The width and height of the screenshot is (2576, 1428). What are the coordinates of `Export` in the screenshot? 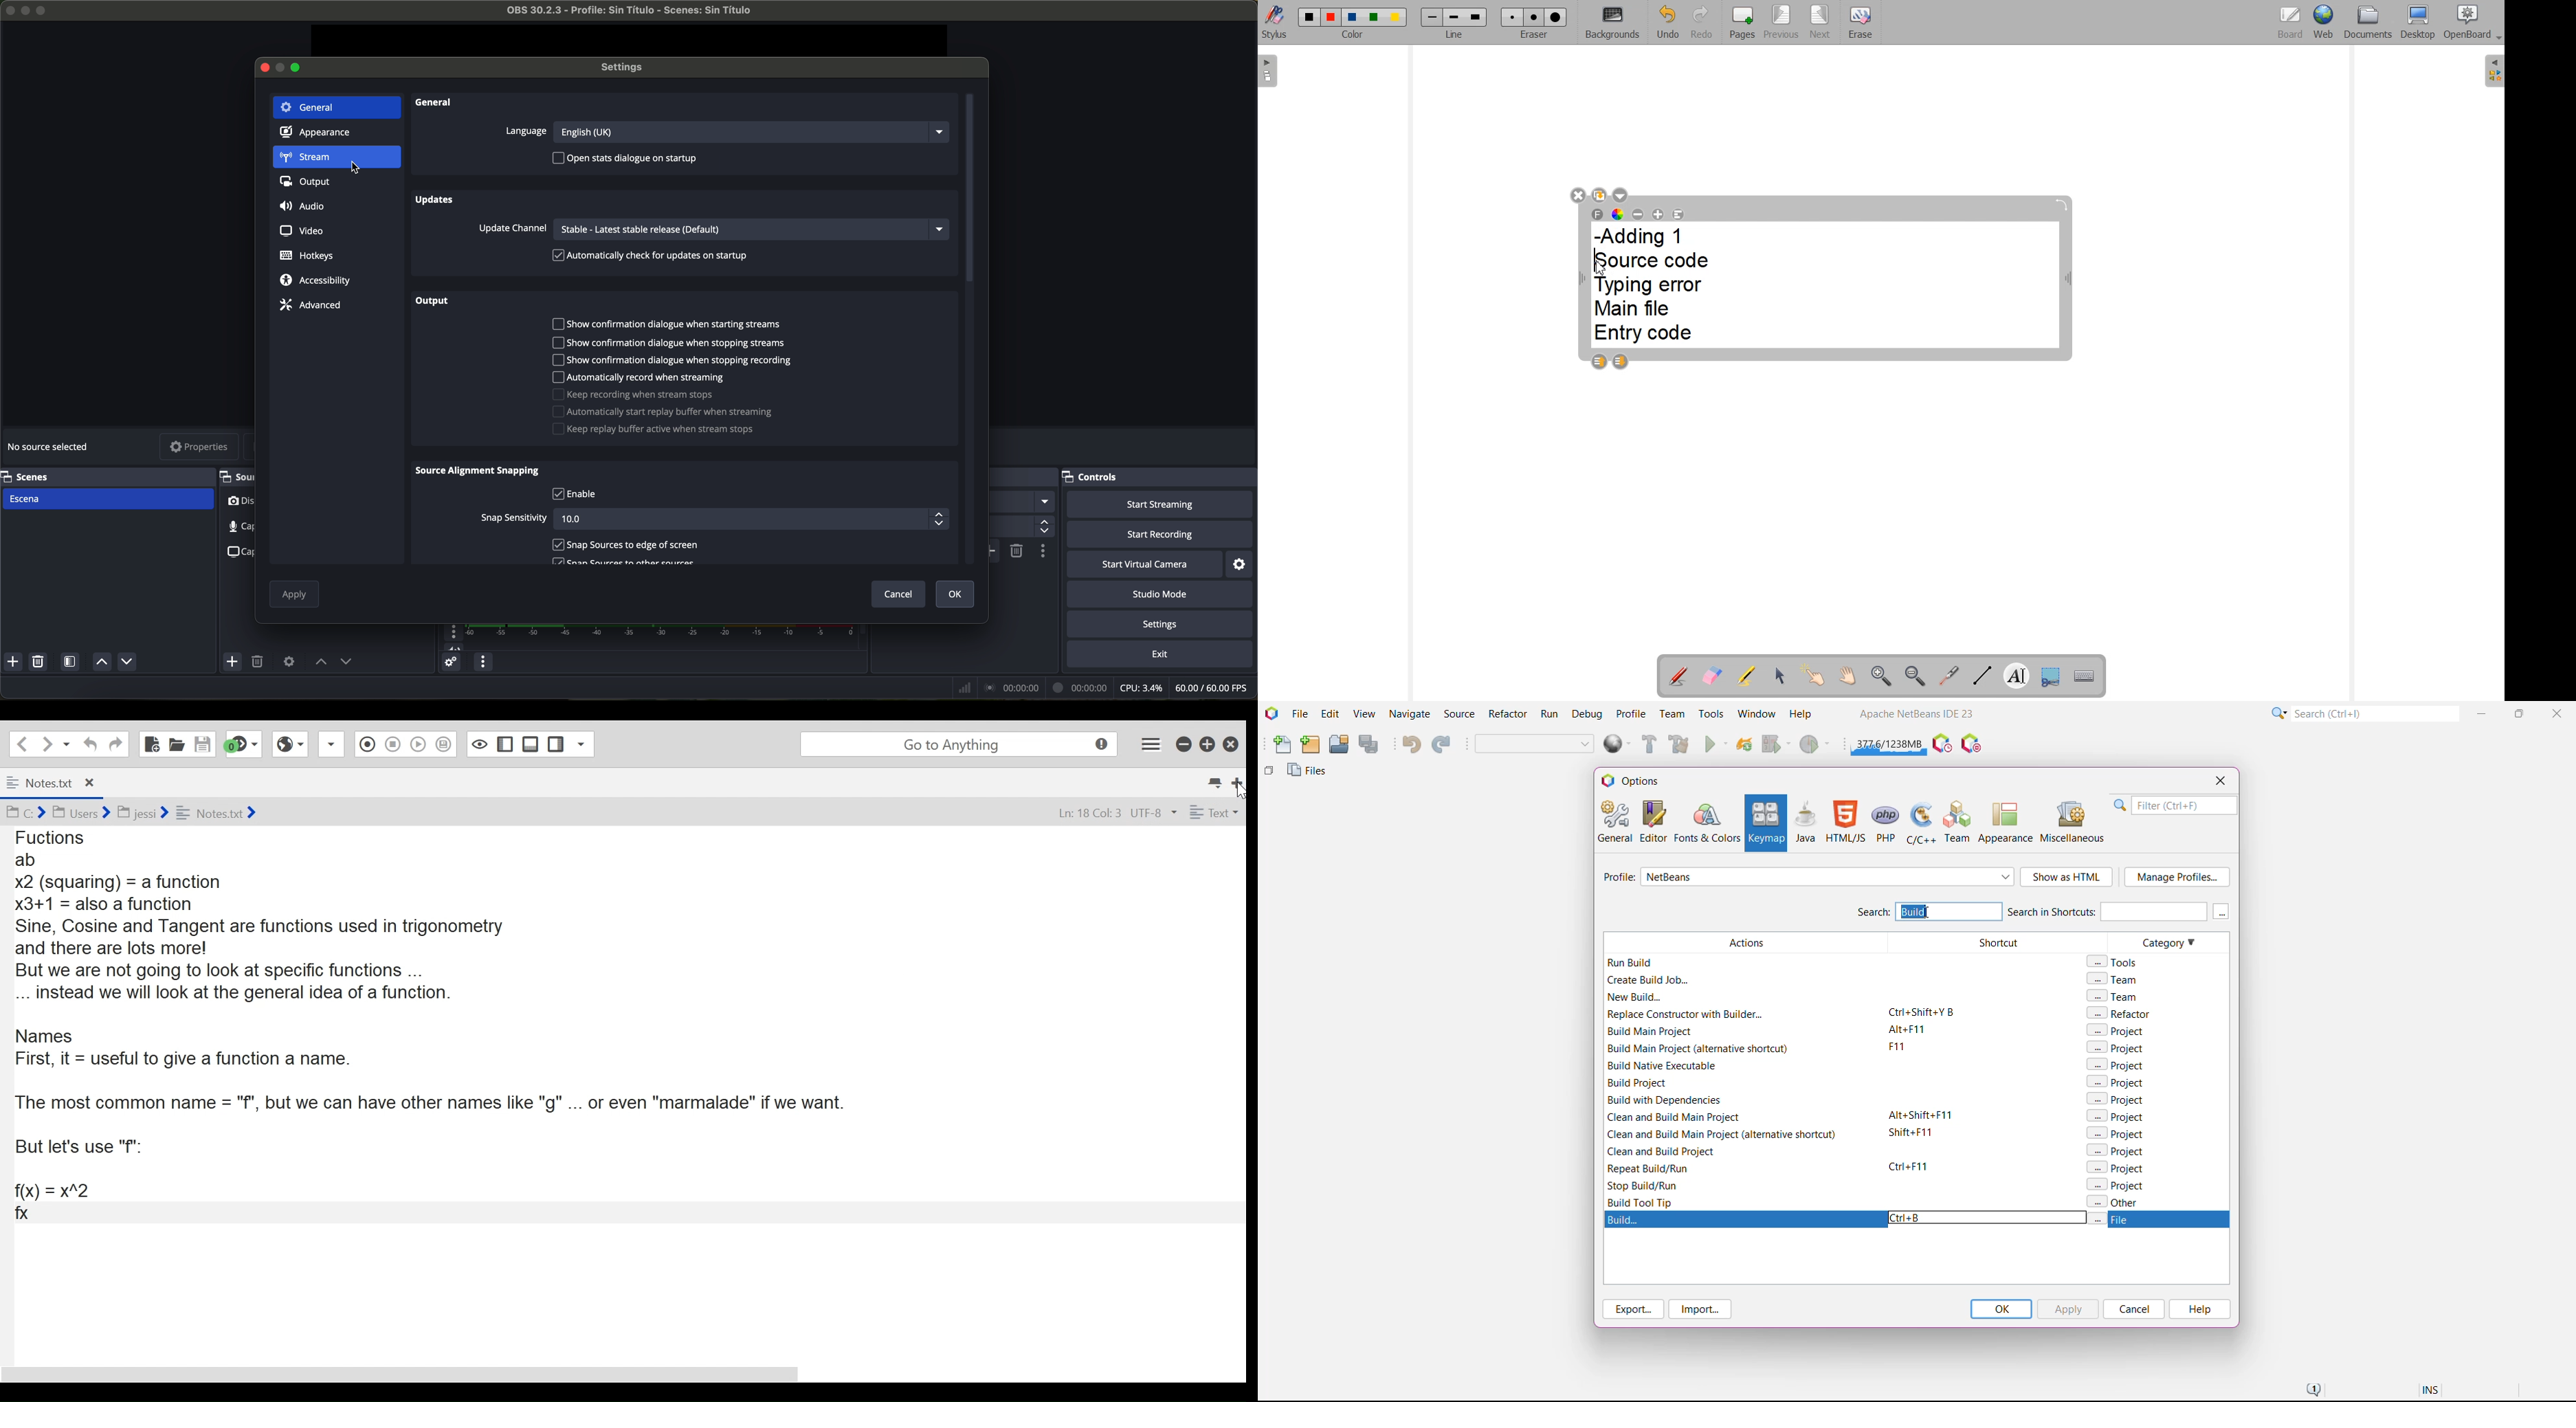 It's located at (1631, 1309).